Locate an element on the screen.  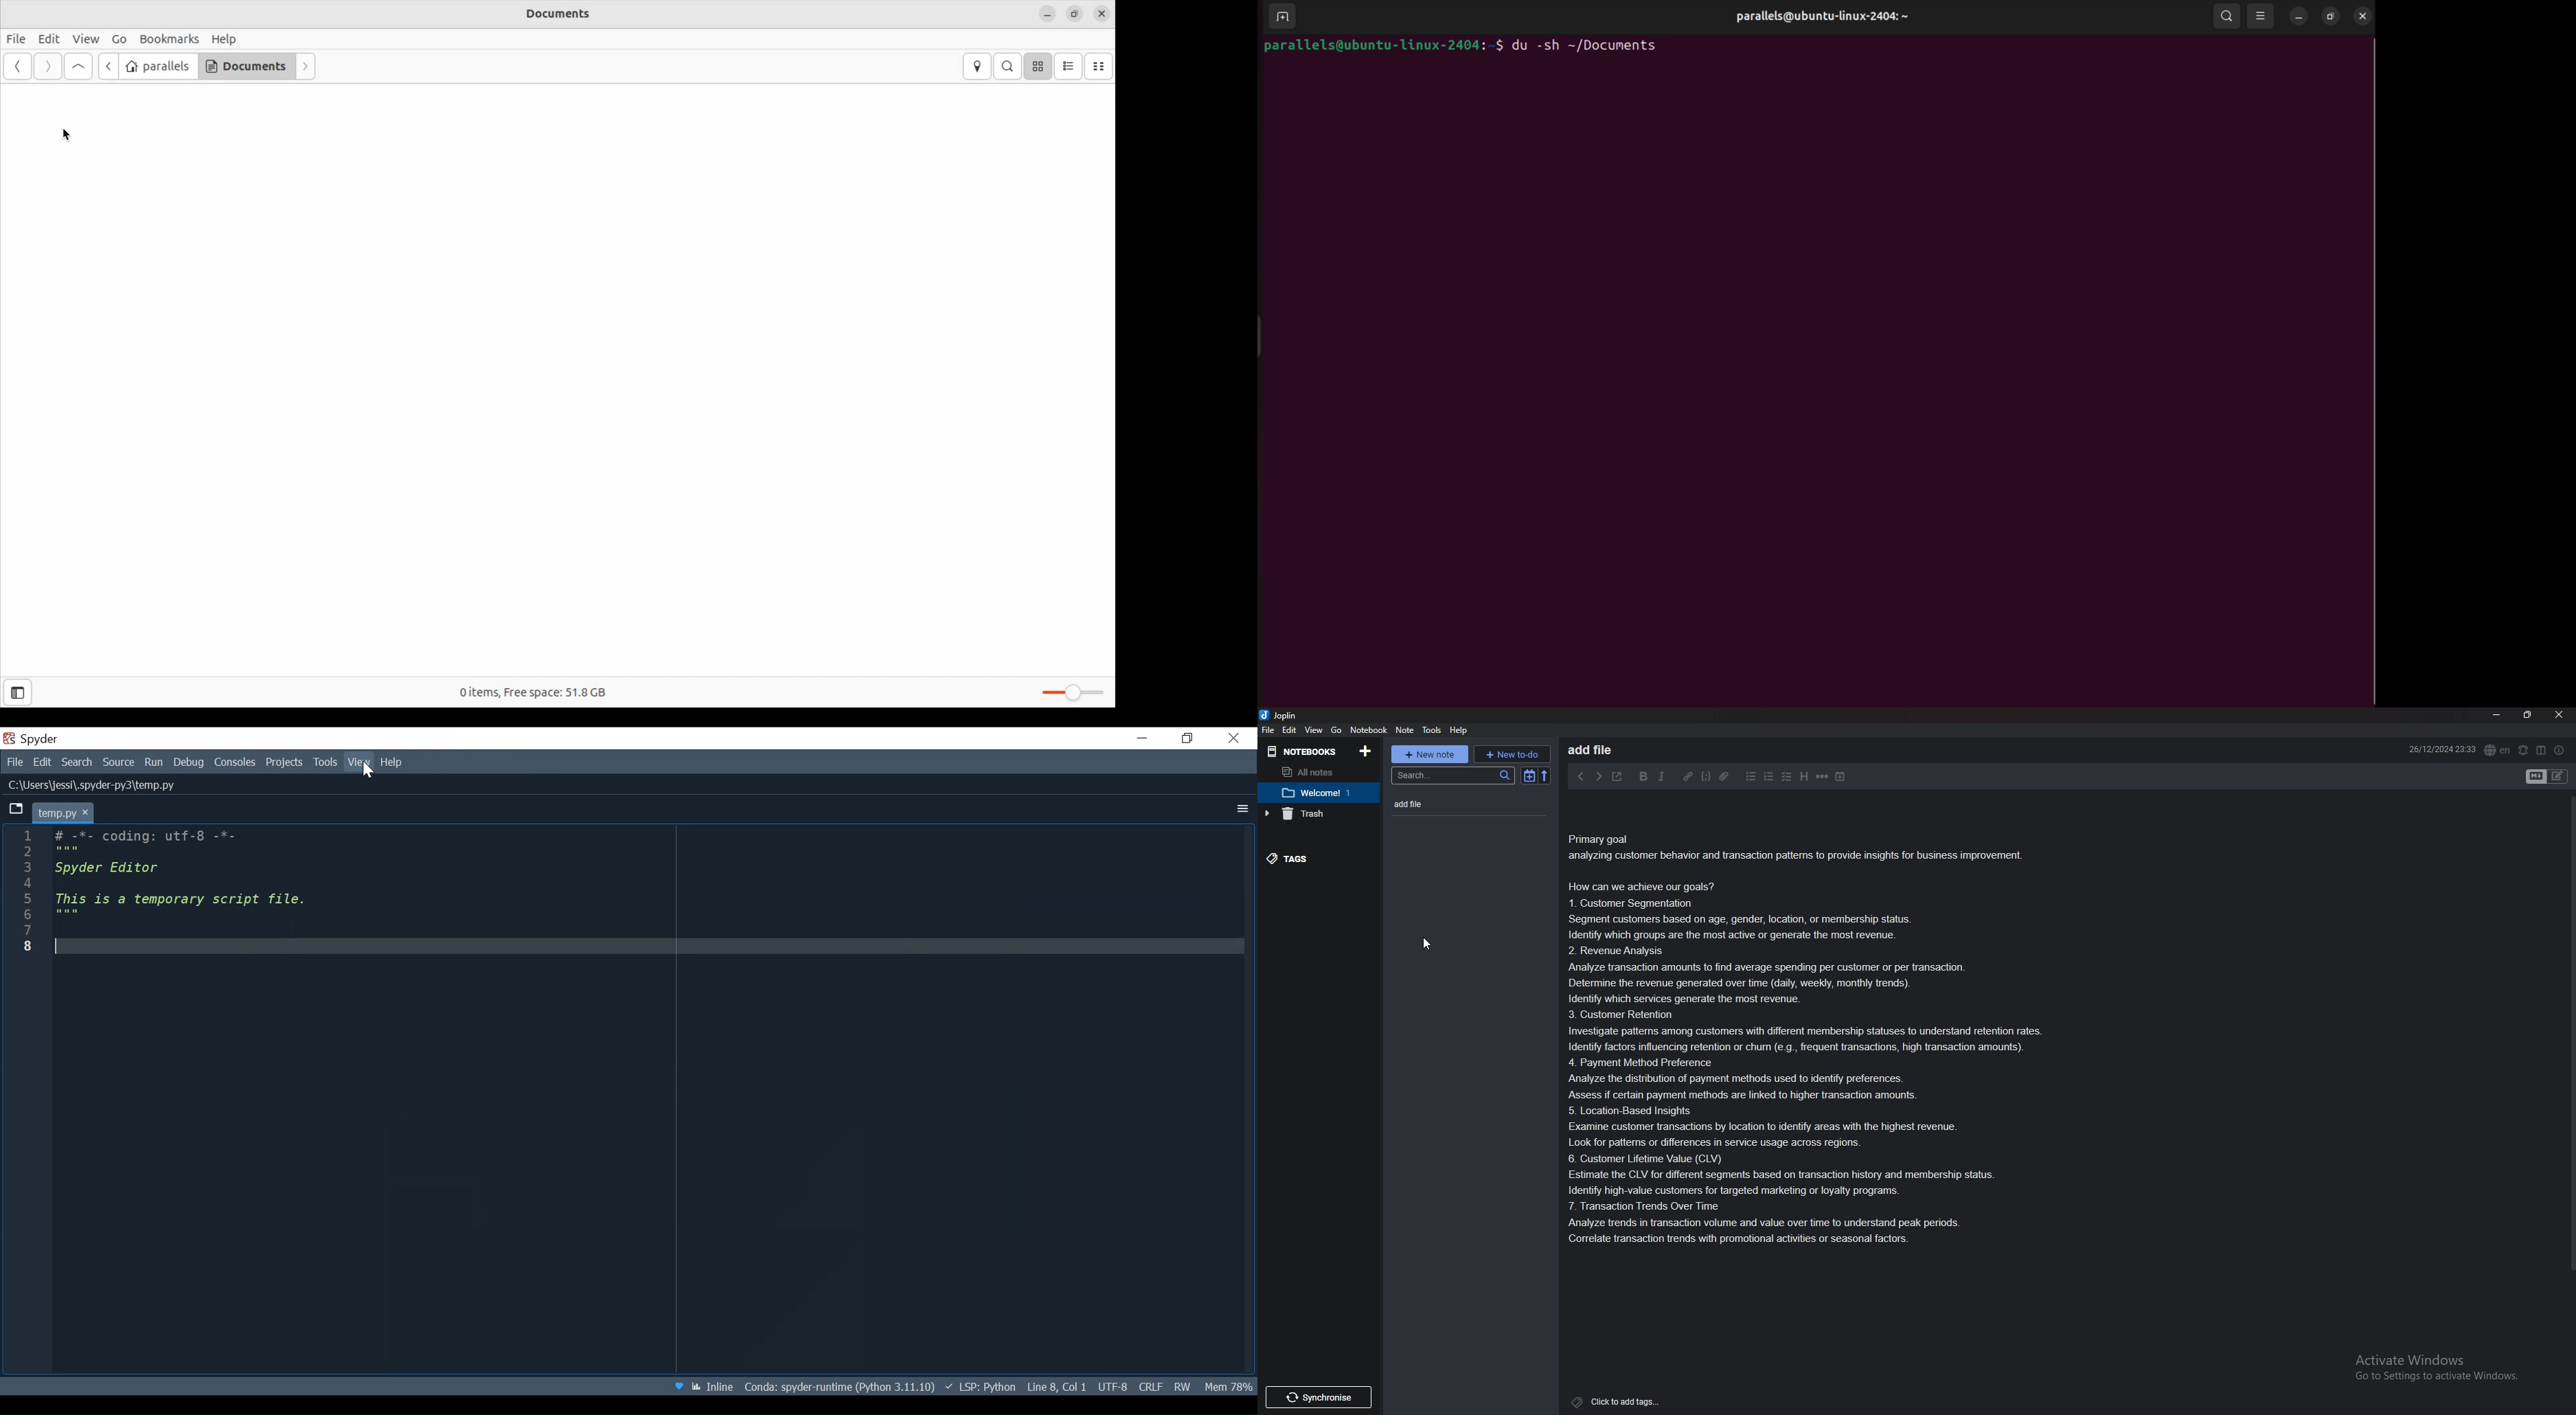
View is located at coordinates (359, 763).